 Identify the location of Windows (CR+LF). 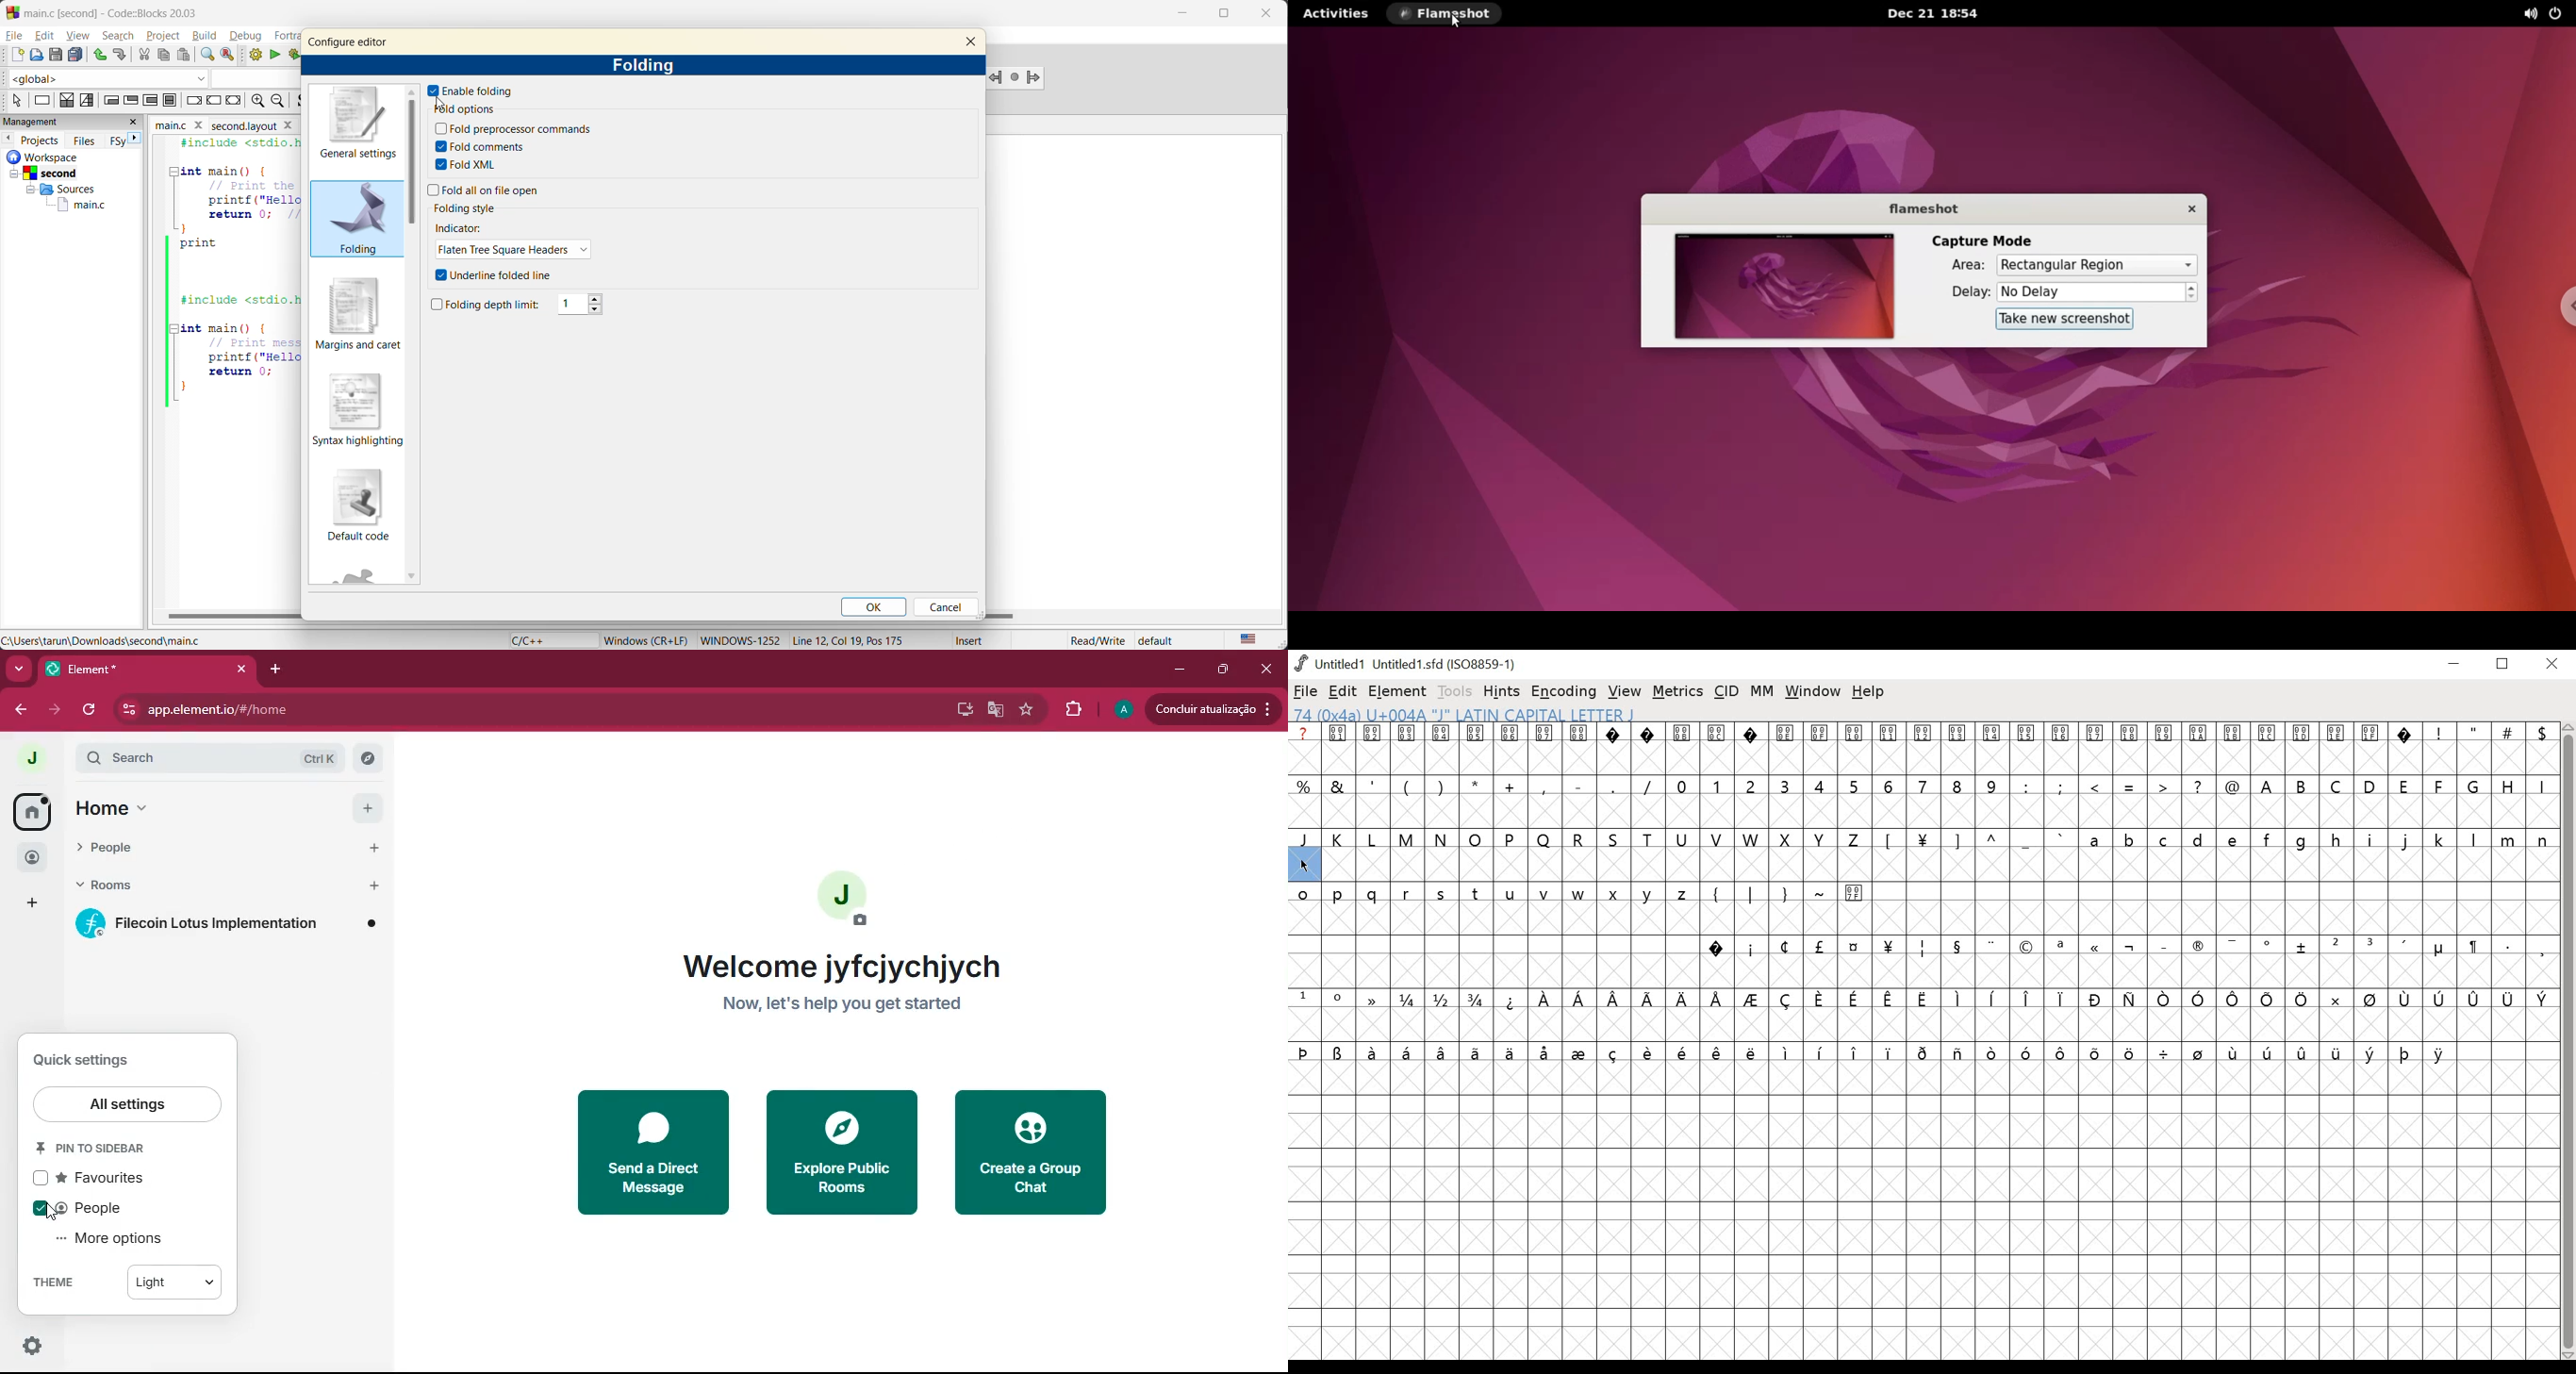
(645, 638).